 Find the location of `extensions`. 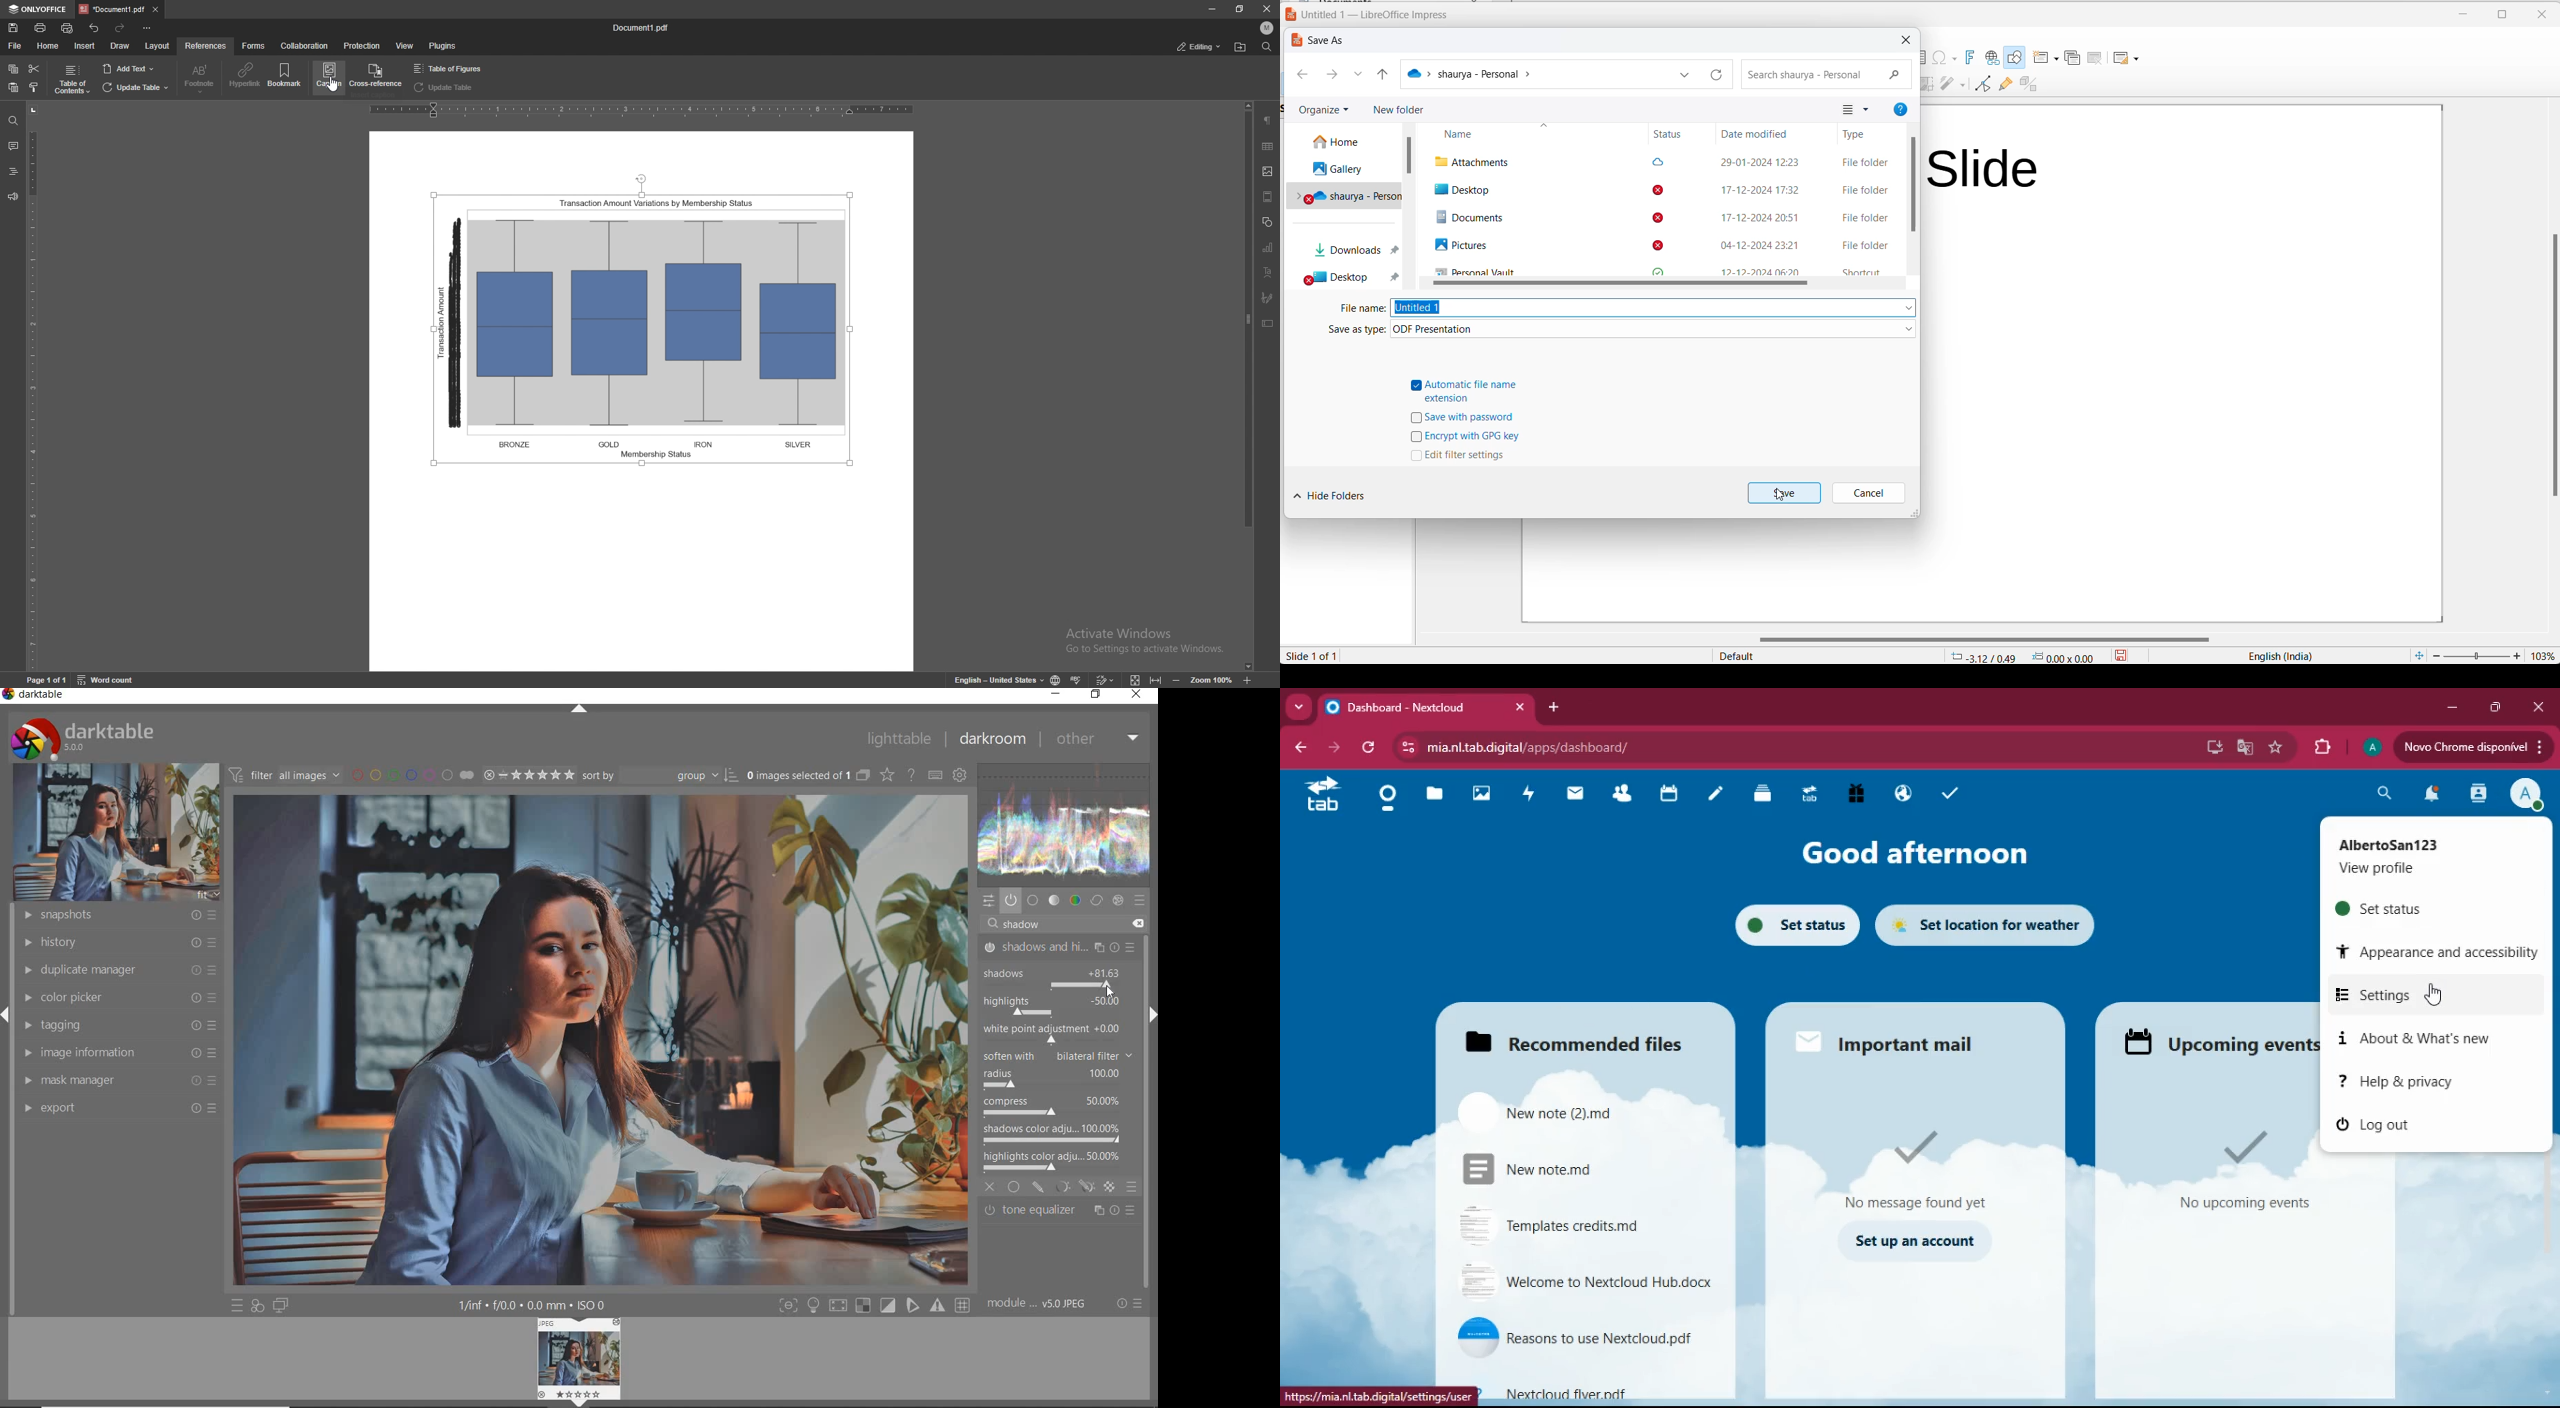

extensions is located at coordinates (2321, 748).